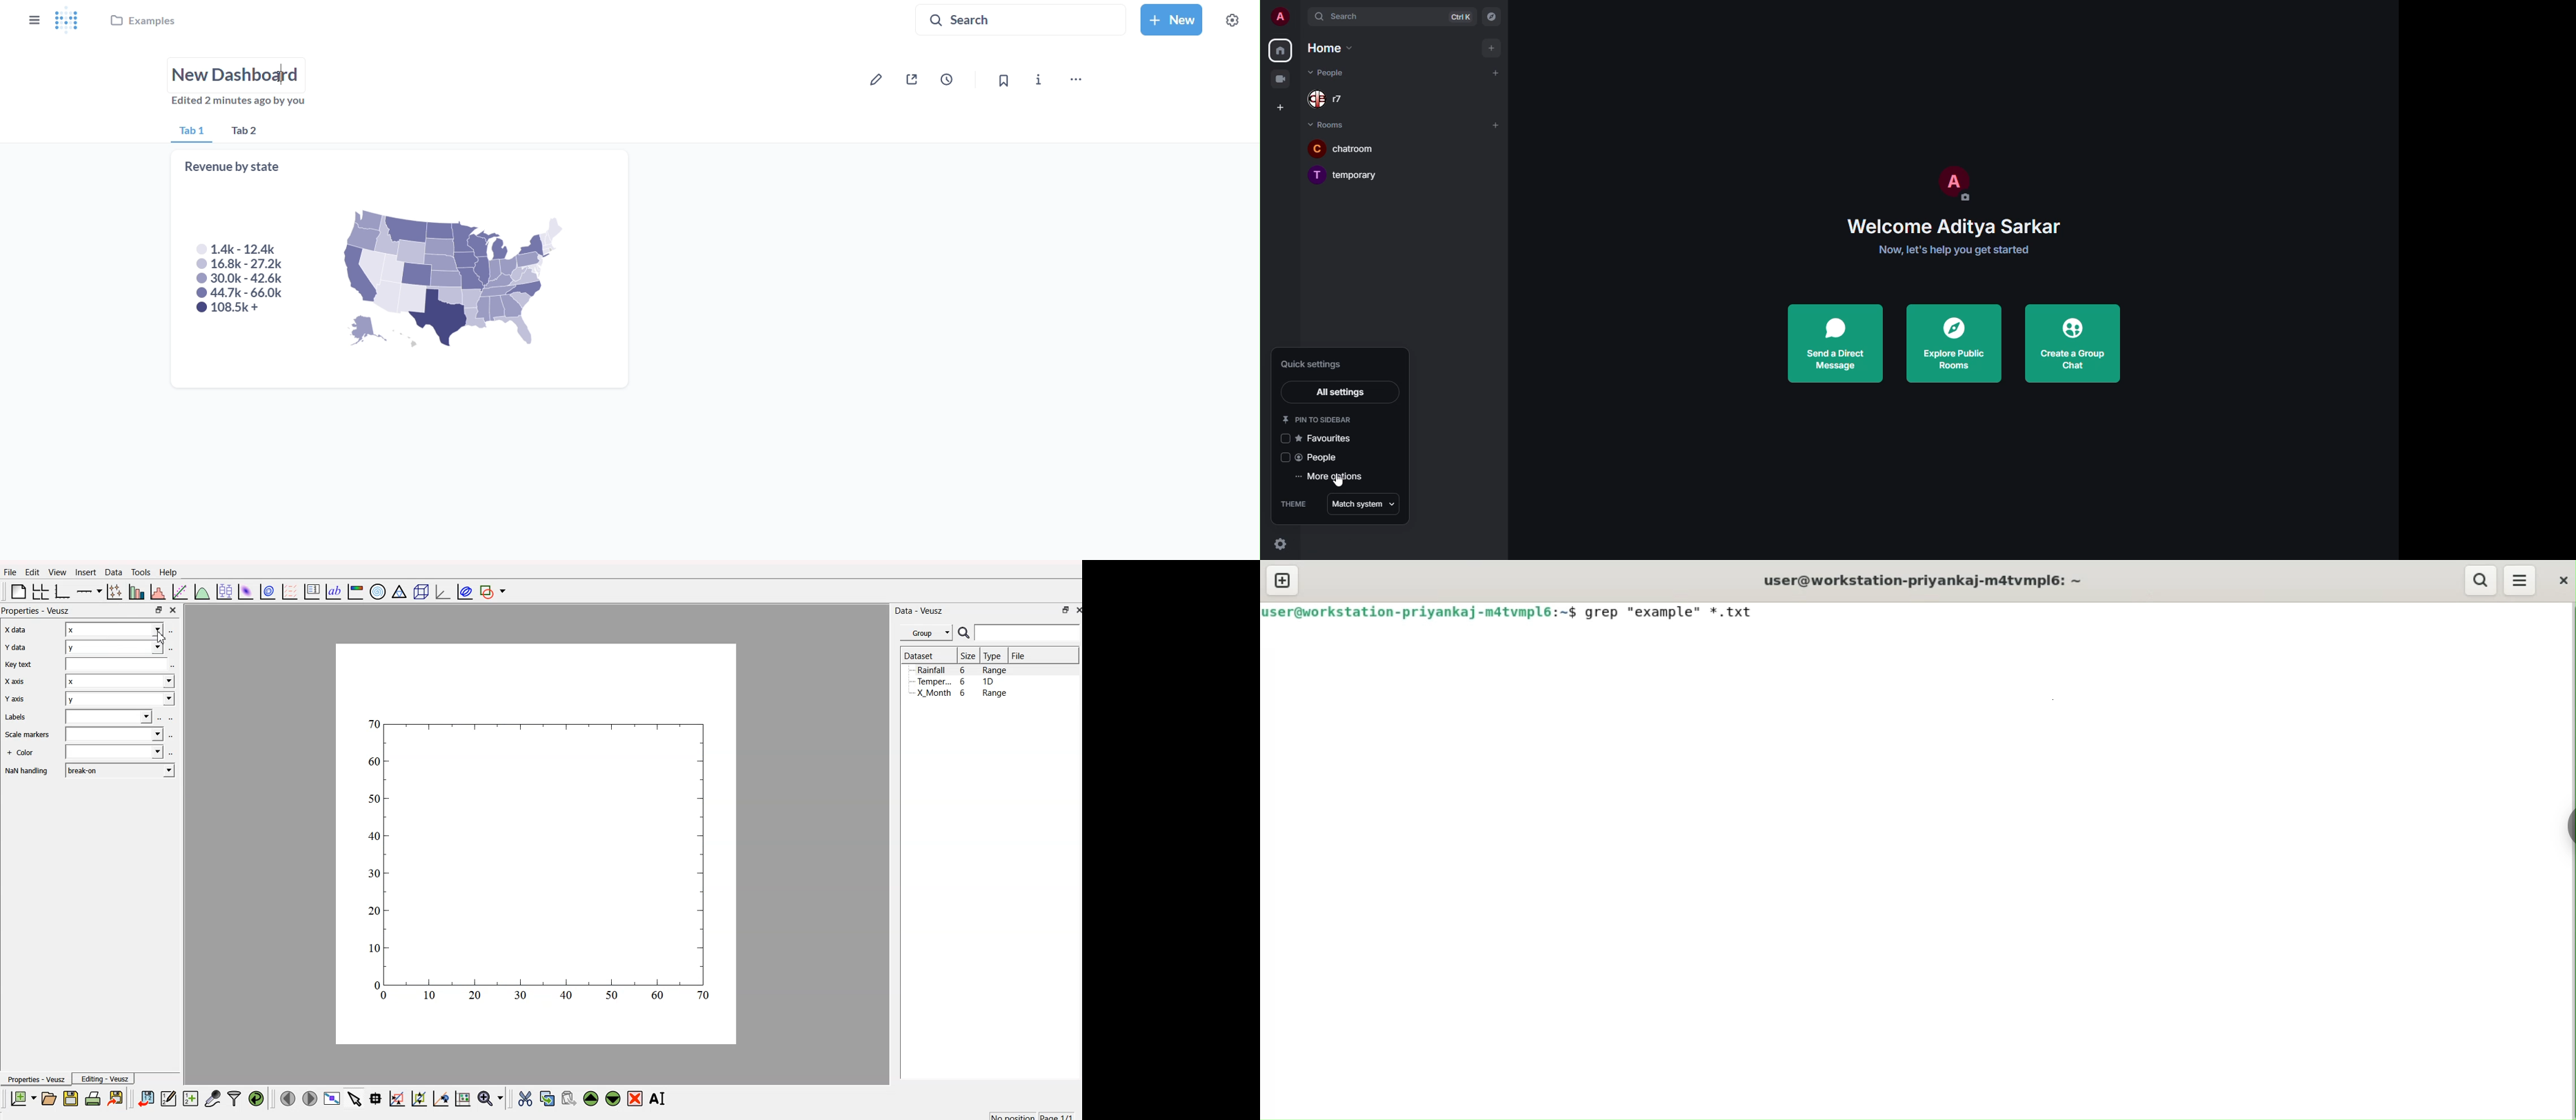 Image resolution: width=2576 pixels, height=1120 pixels. I want to click on y, so click(116, 647).